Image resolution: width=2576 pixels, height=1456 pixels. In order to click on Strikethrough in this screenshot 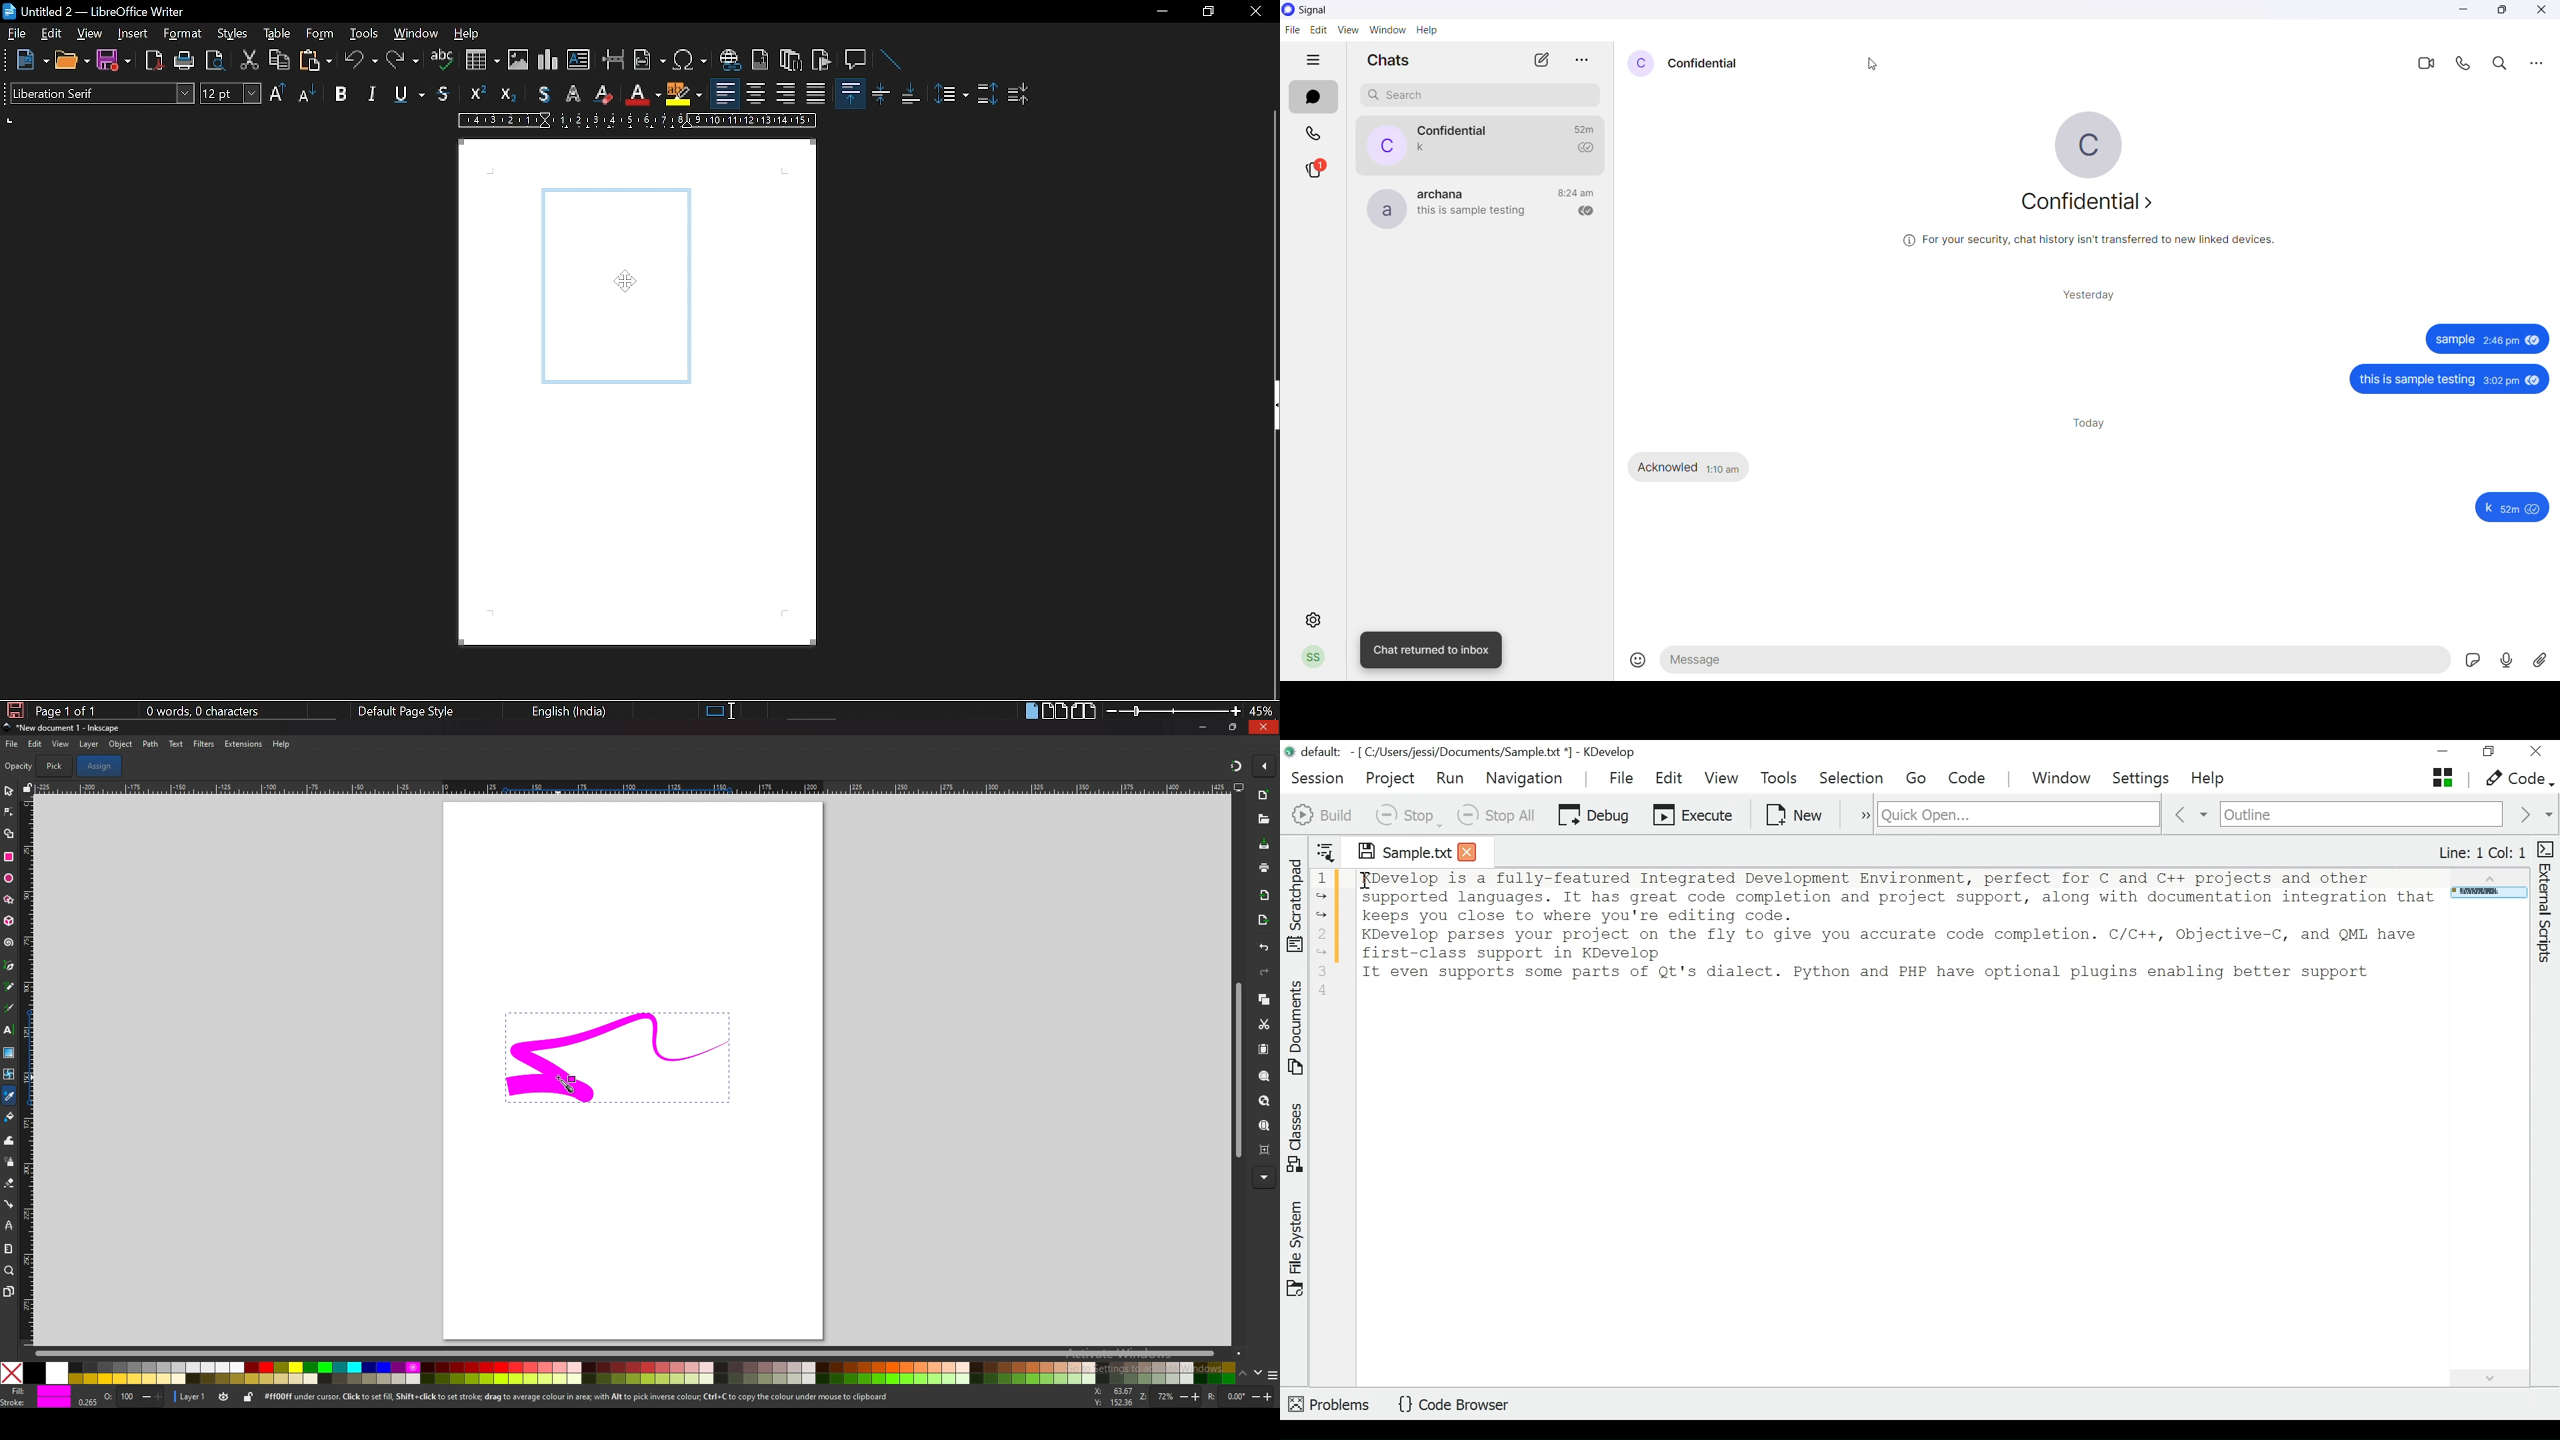, I will do `click(542, 95)`.